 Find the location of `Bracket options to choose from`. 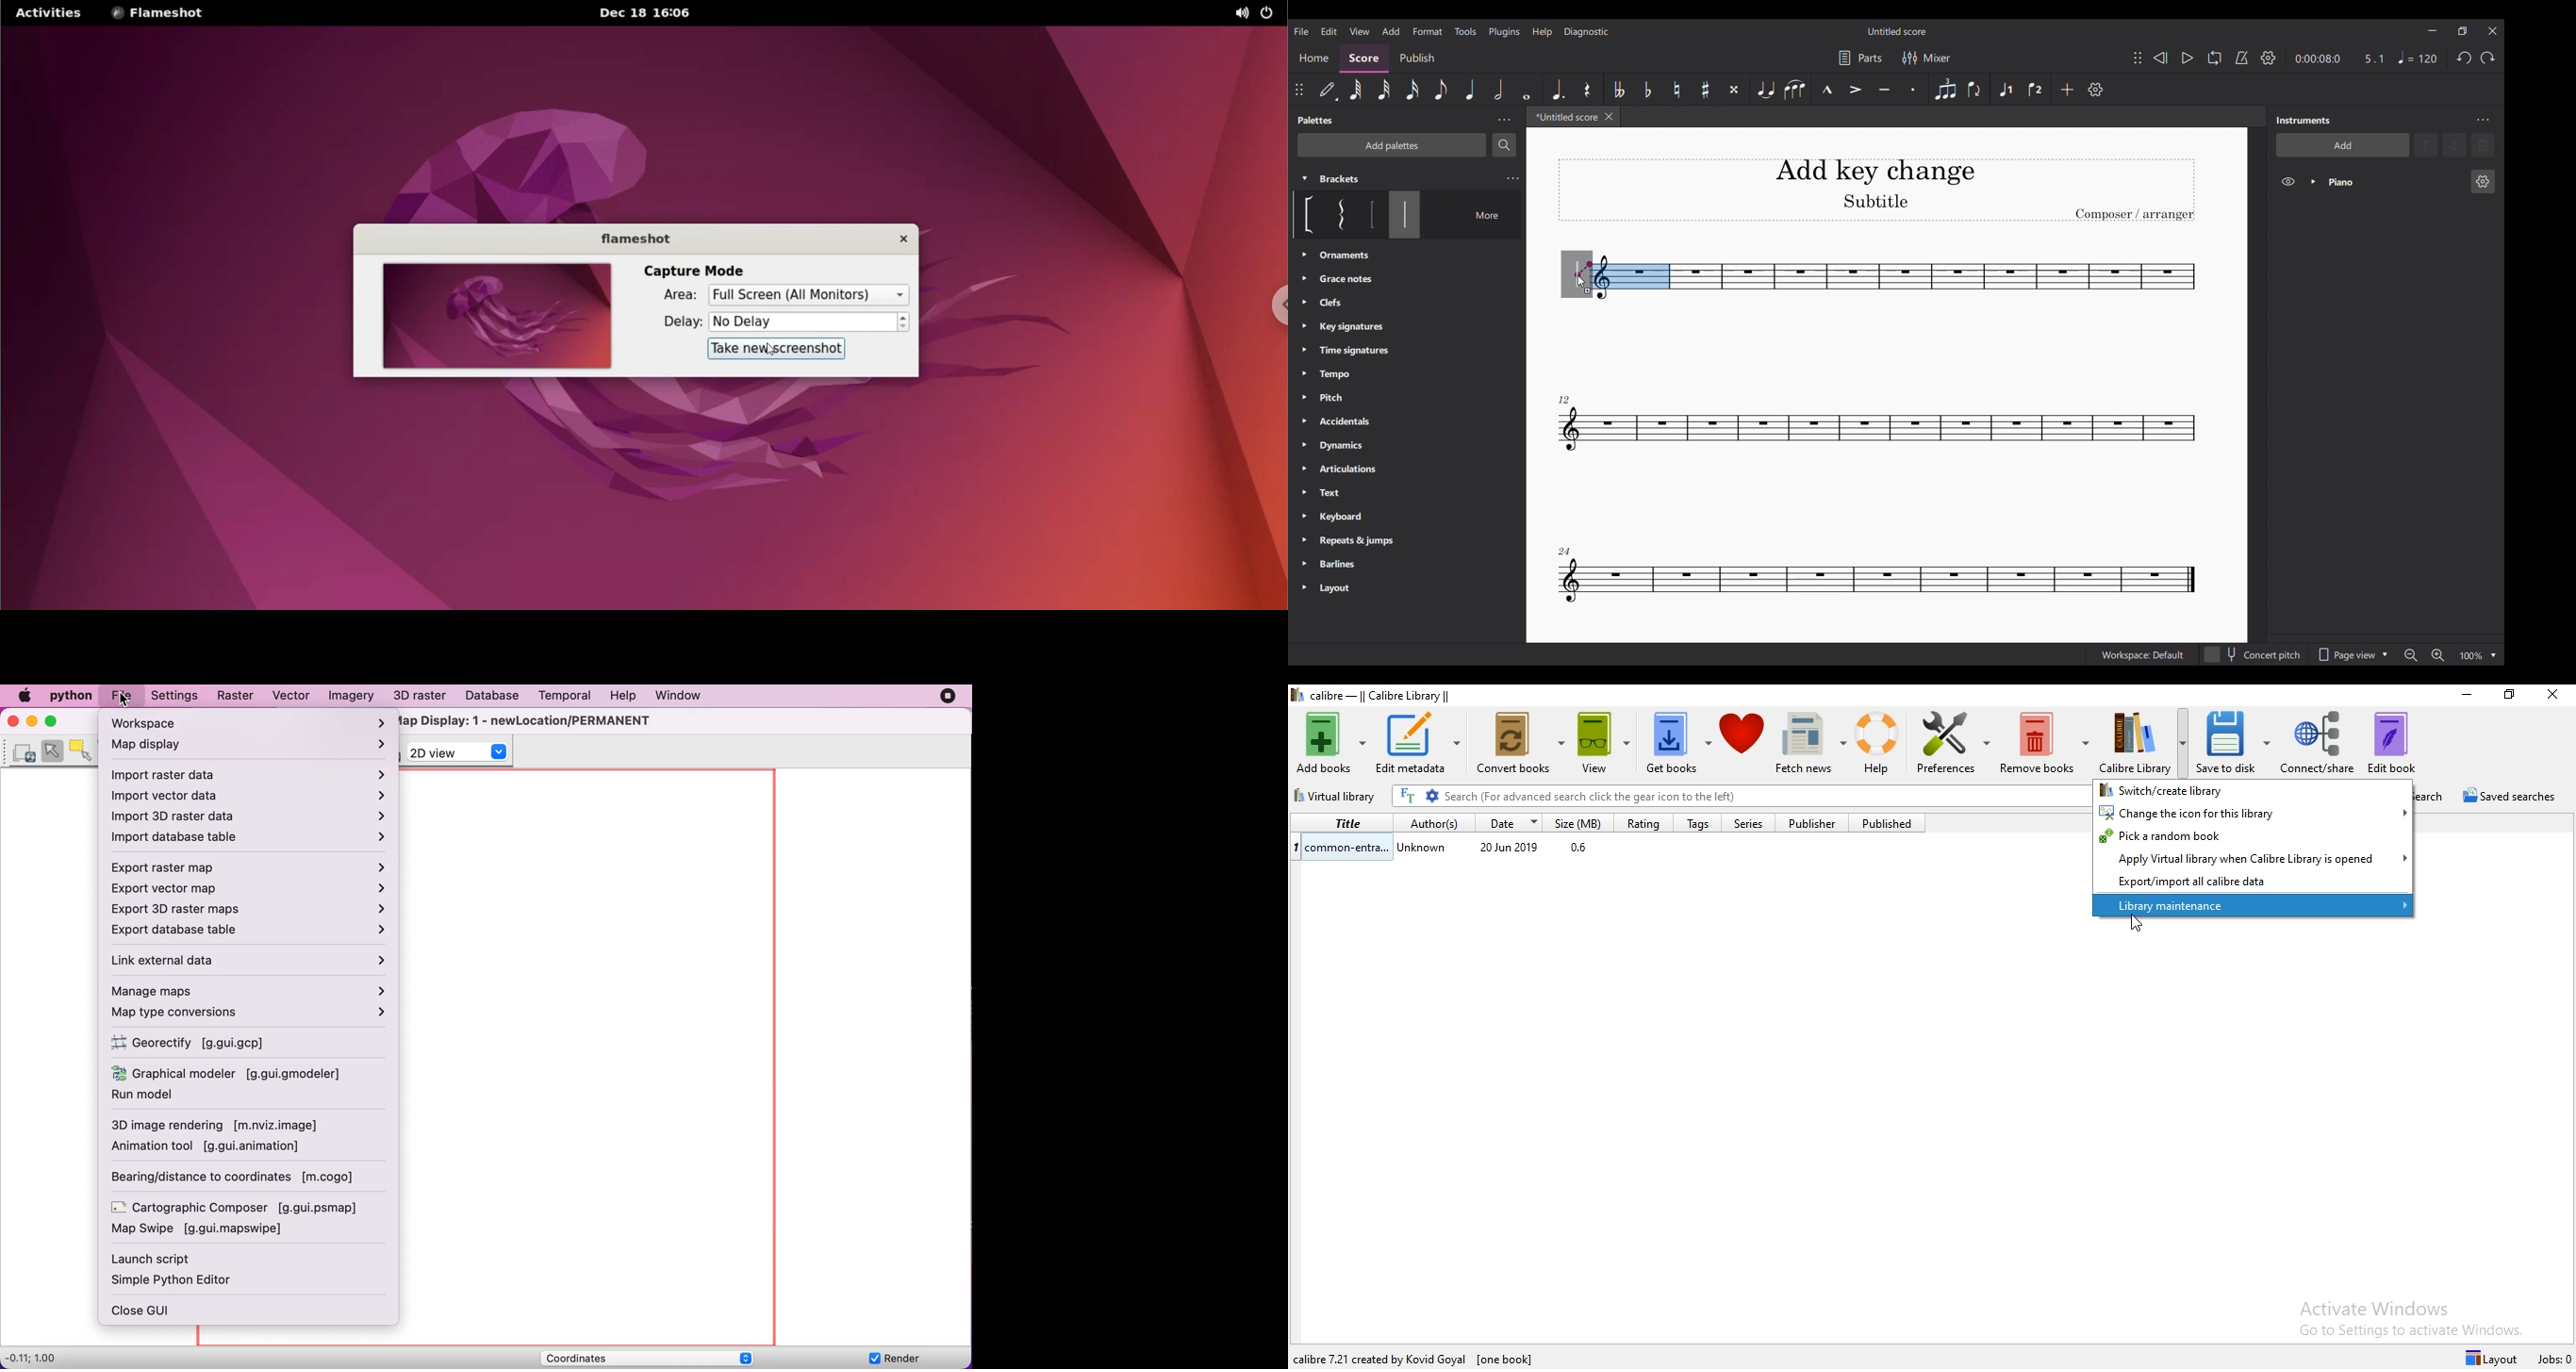

Bracket options to choose from is located at coordinates (1335, 214).